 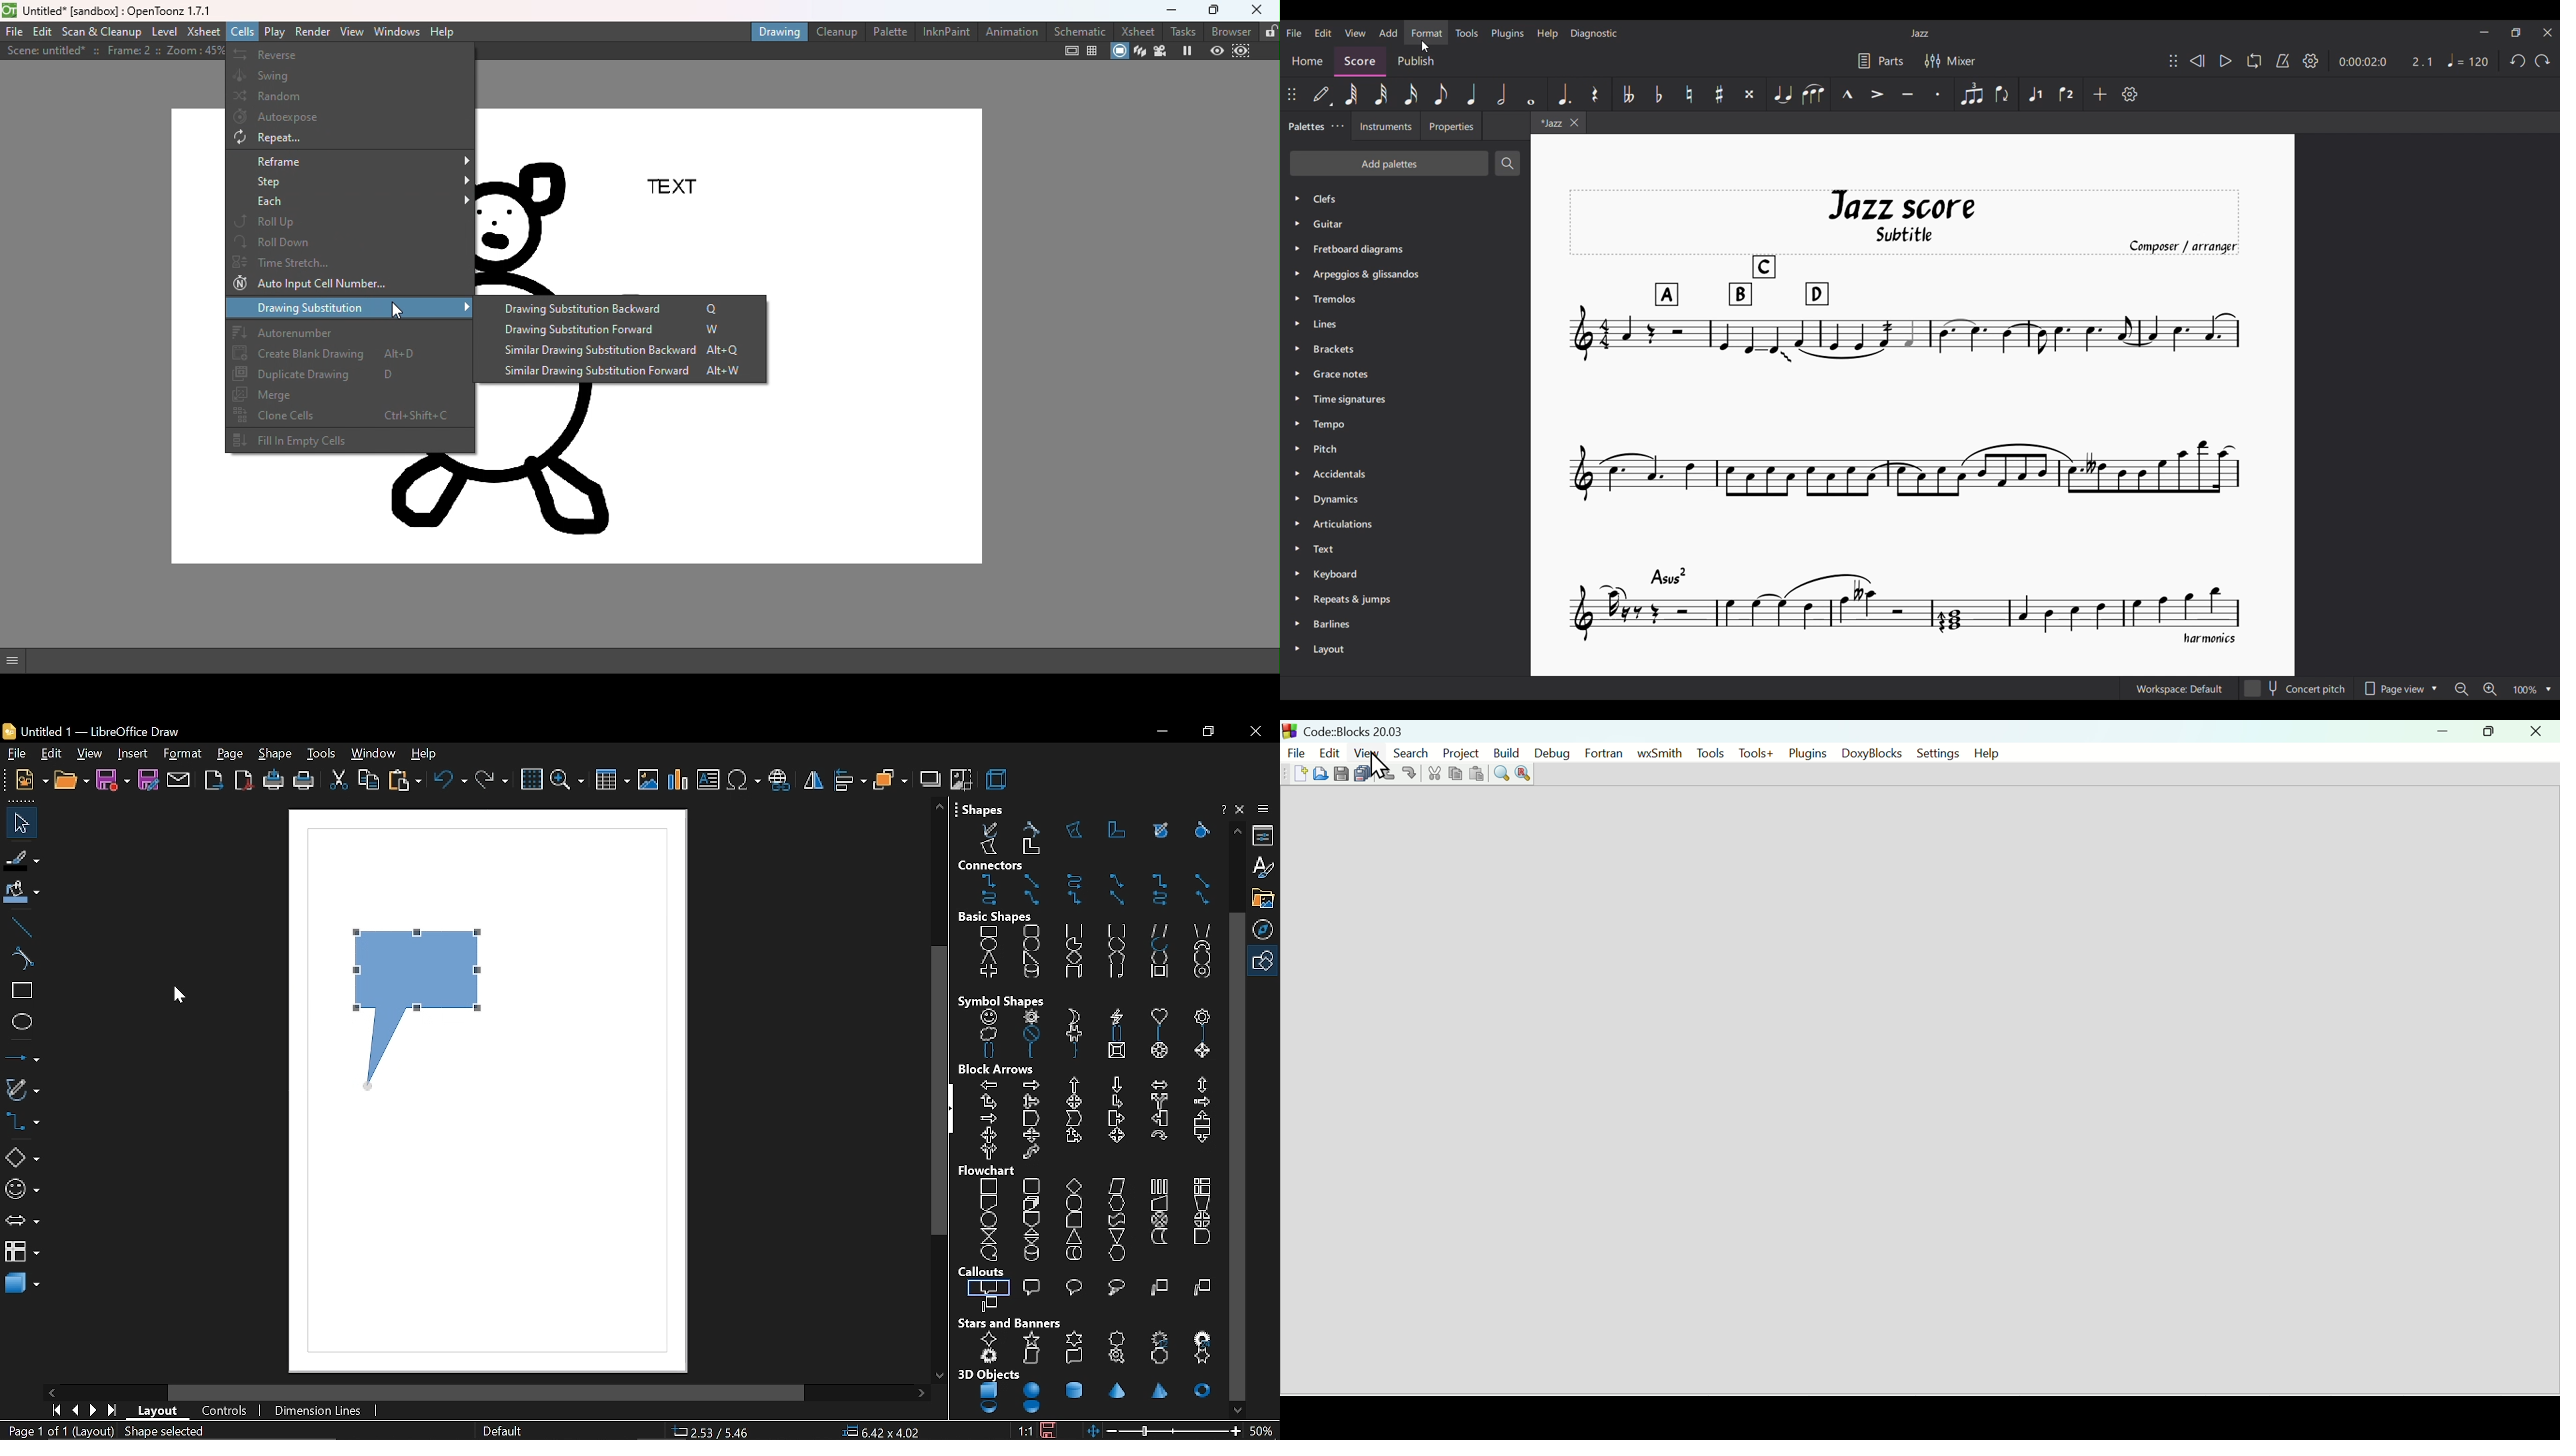 What do you see at coordinates (1072, 1203) in the screenshot?
I see `terminator` at bounding box center [1072, 1203].